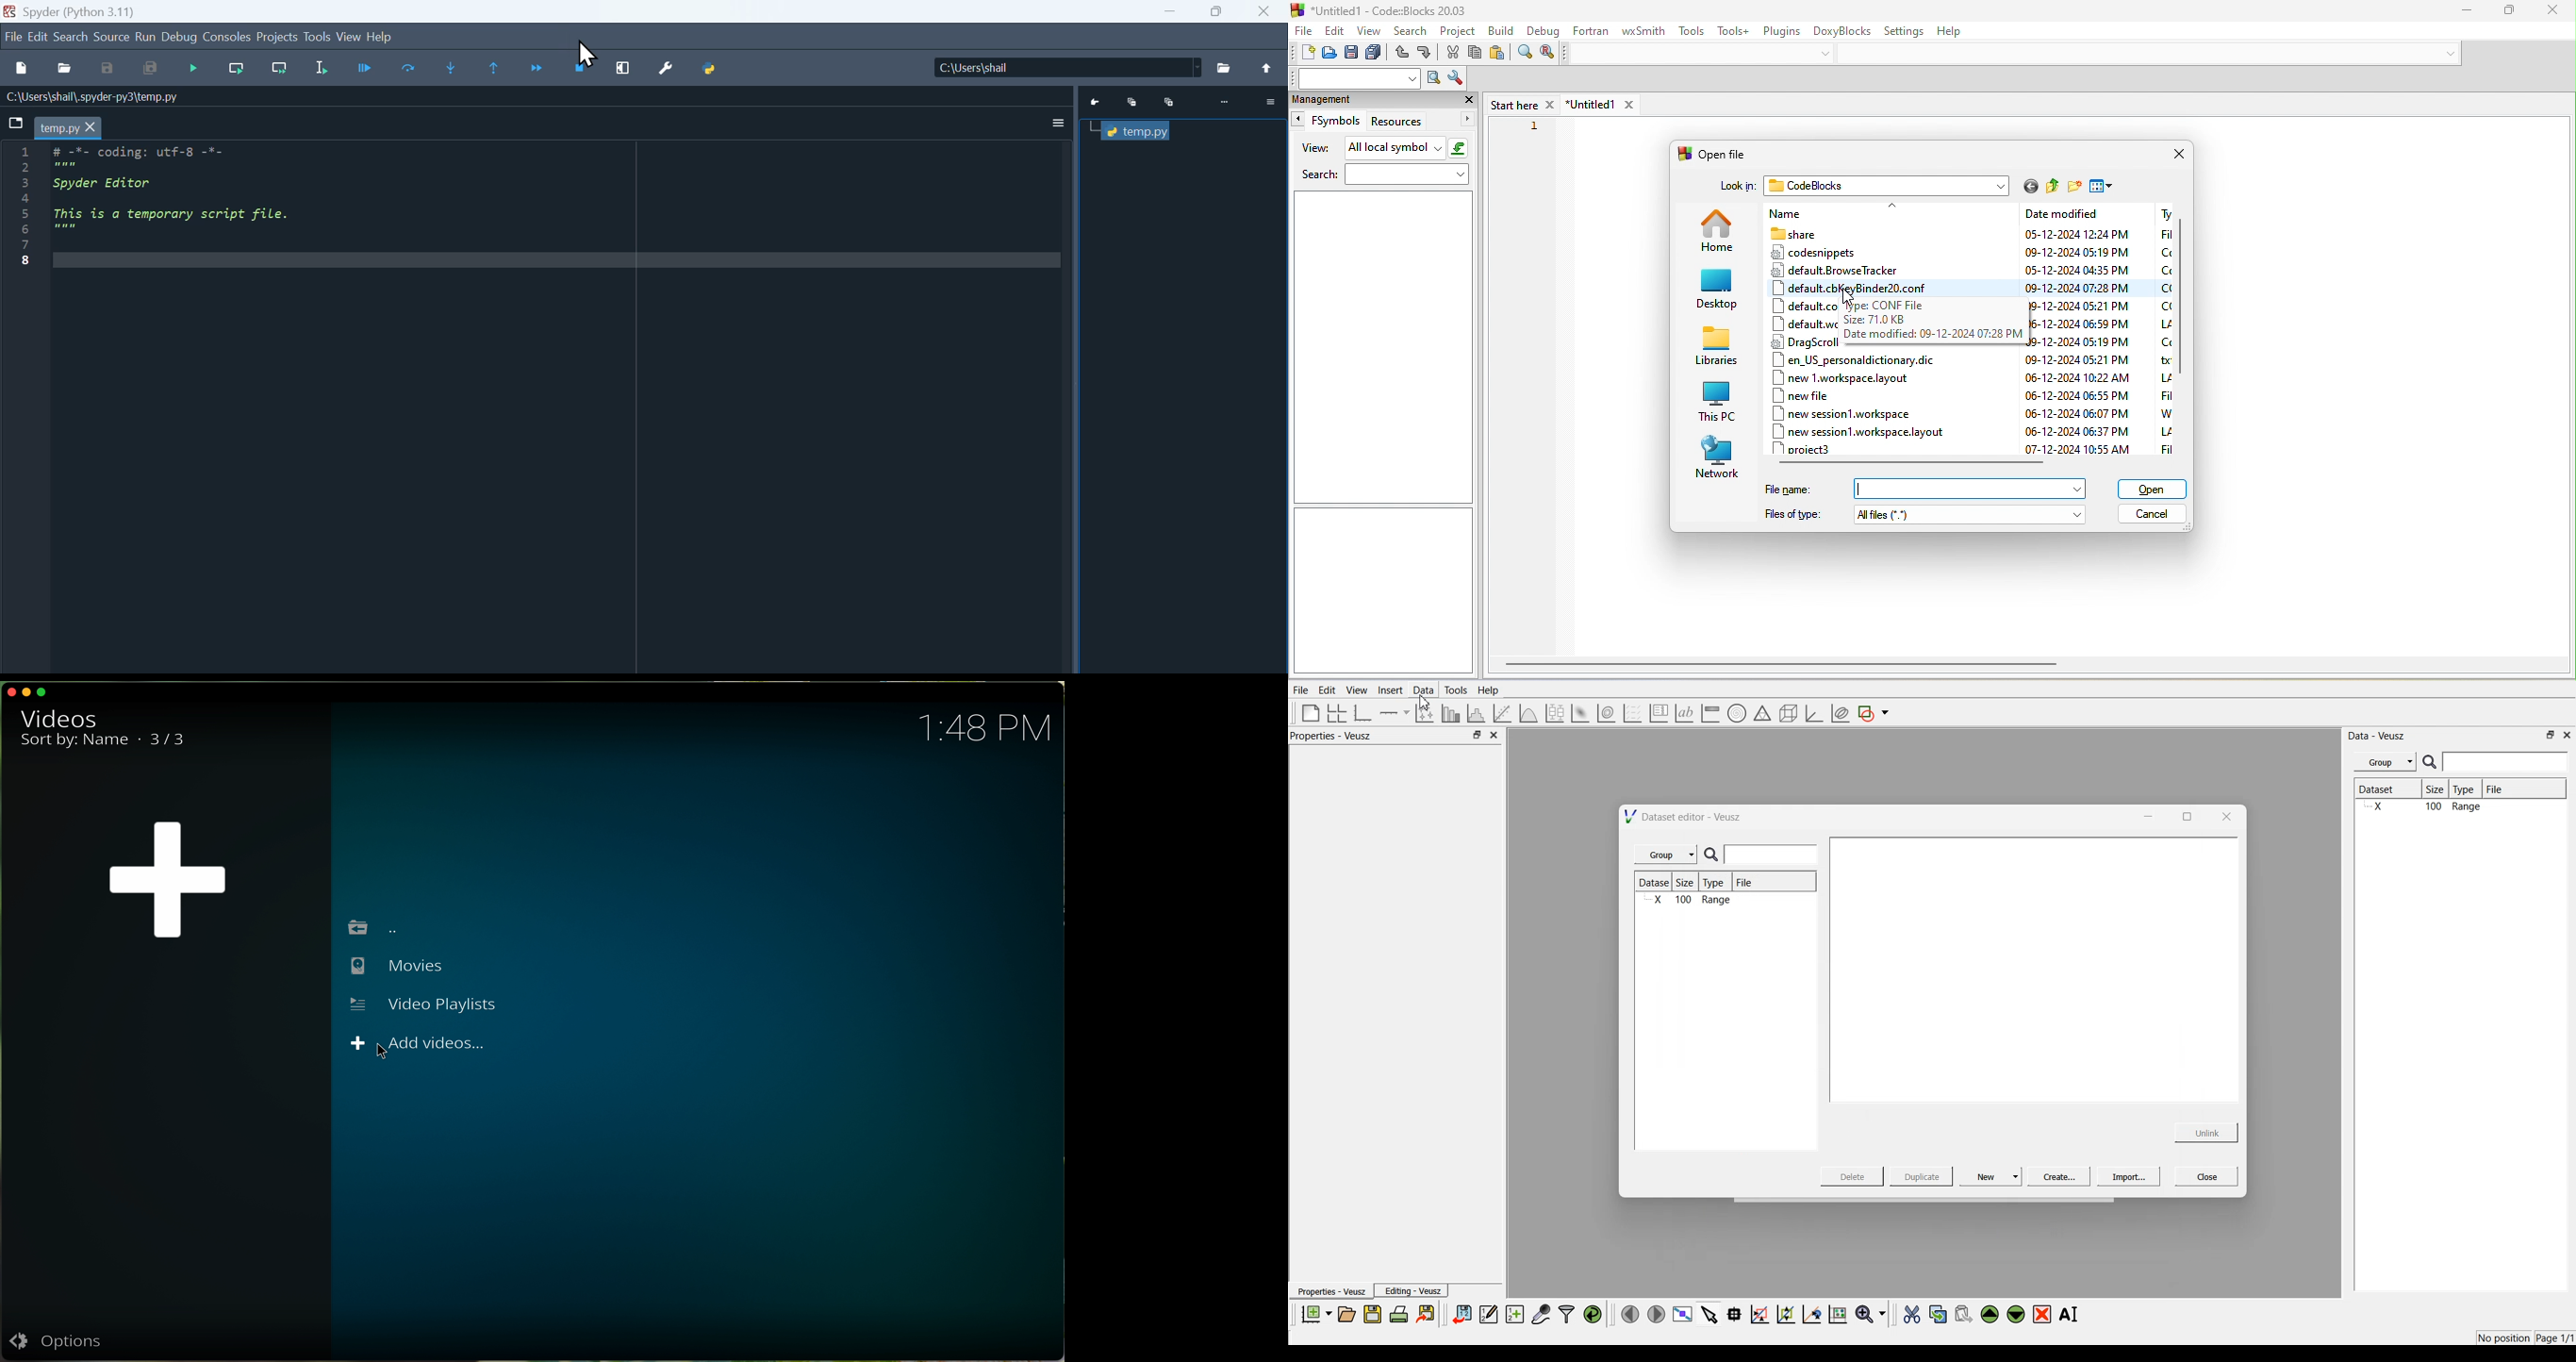  What do you see at coordinates (1223, 104) in the screenshot?
I see `More` at bounding box center [1223, 104].